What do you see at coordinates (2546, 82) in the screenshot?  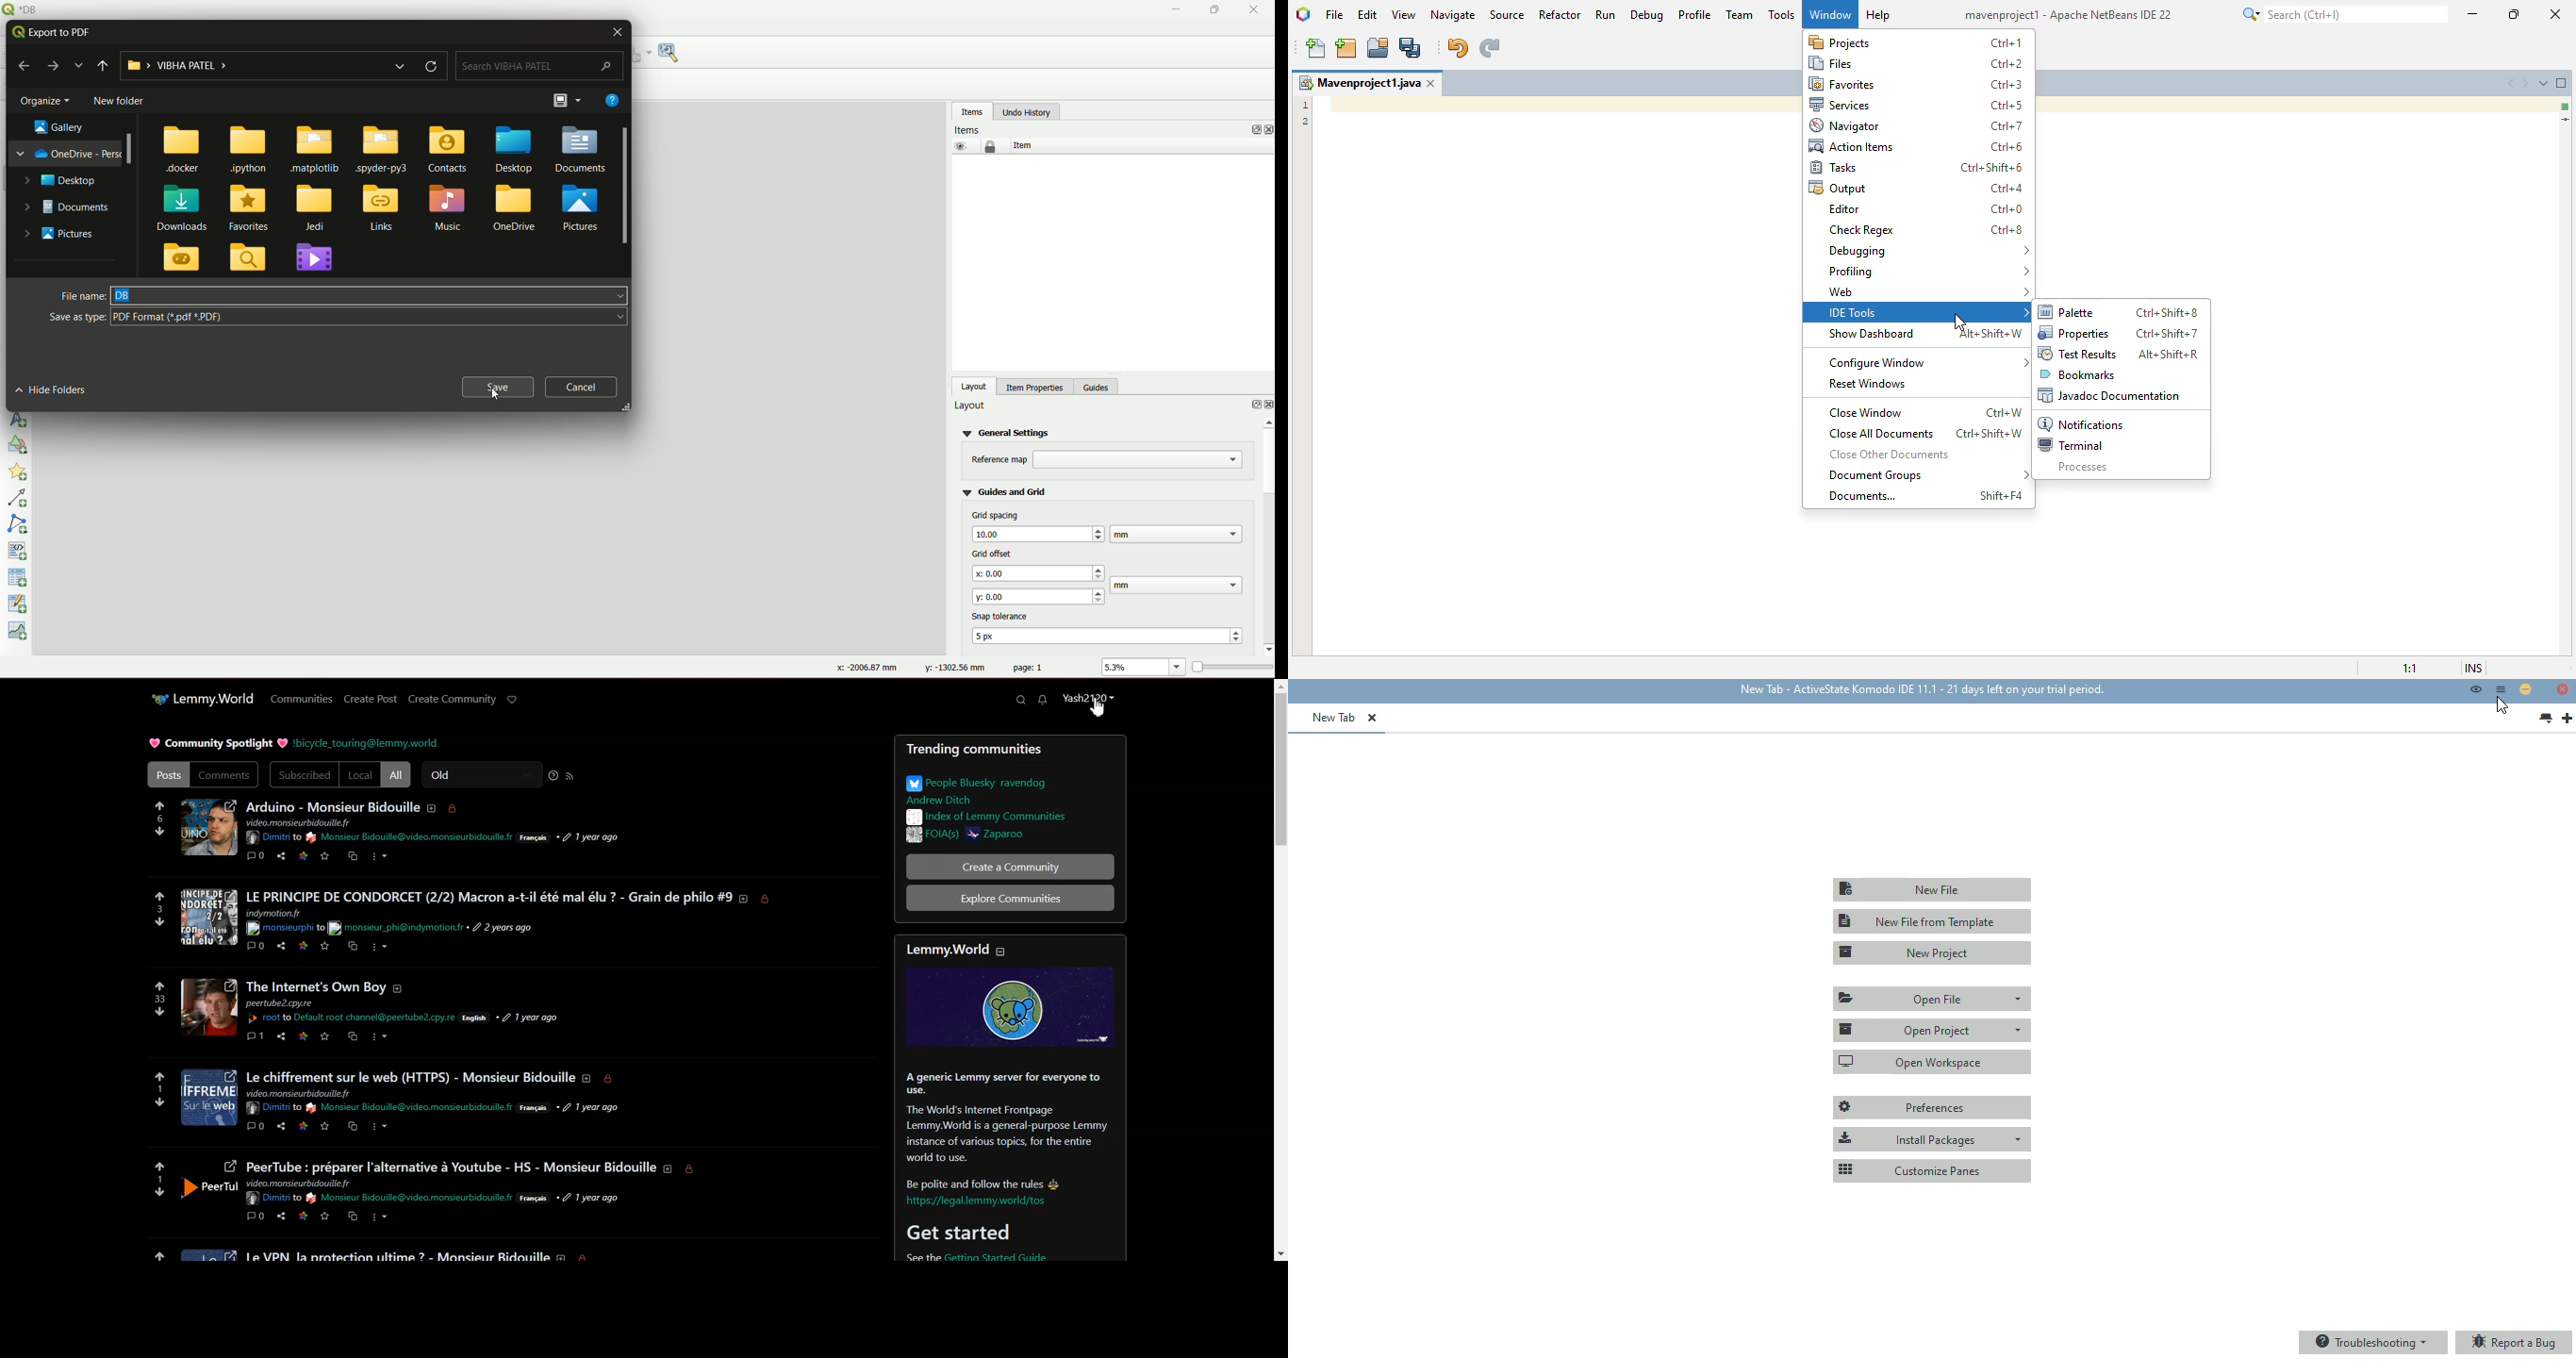 I see `show opened documents list` at bounding box center [2546, 82].